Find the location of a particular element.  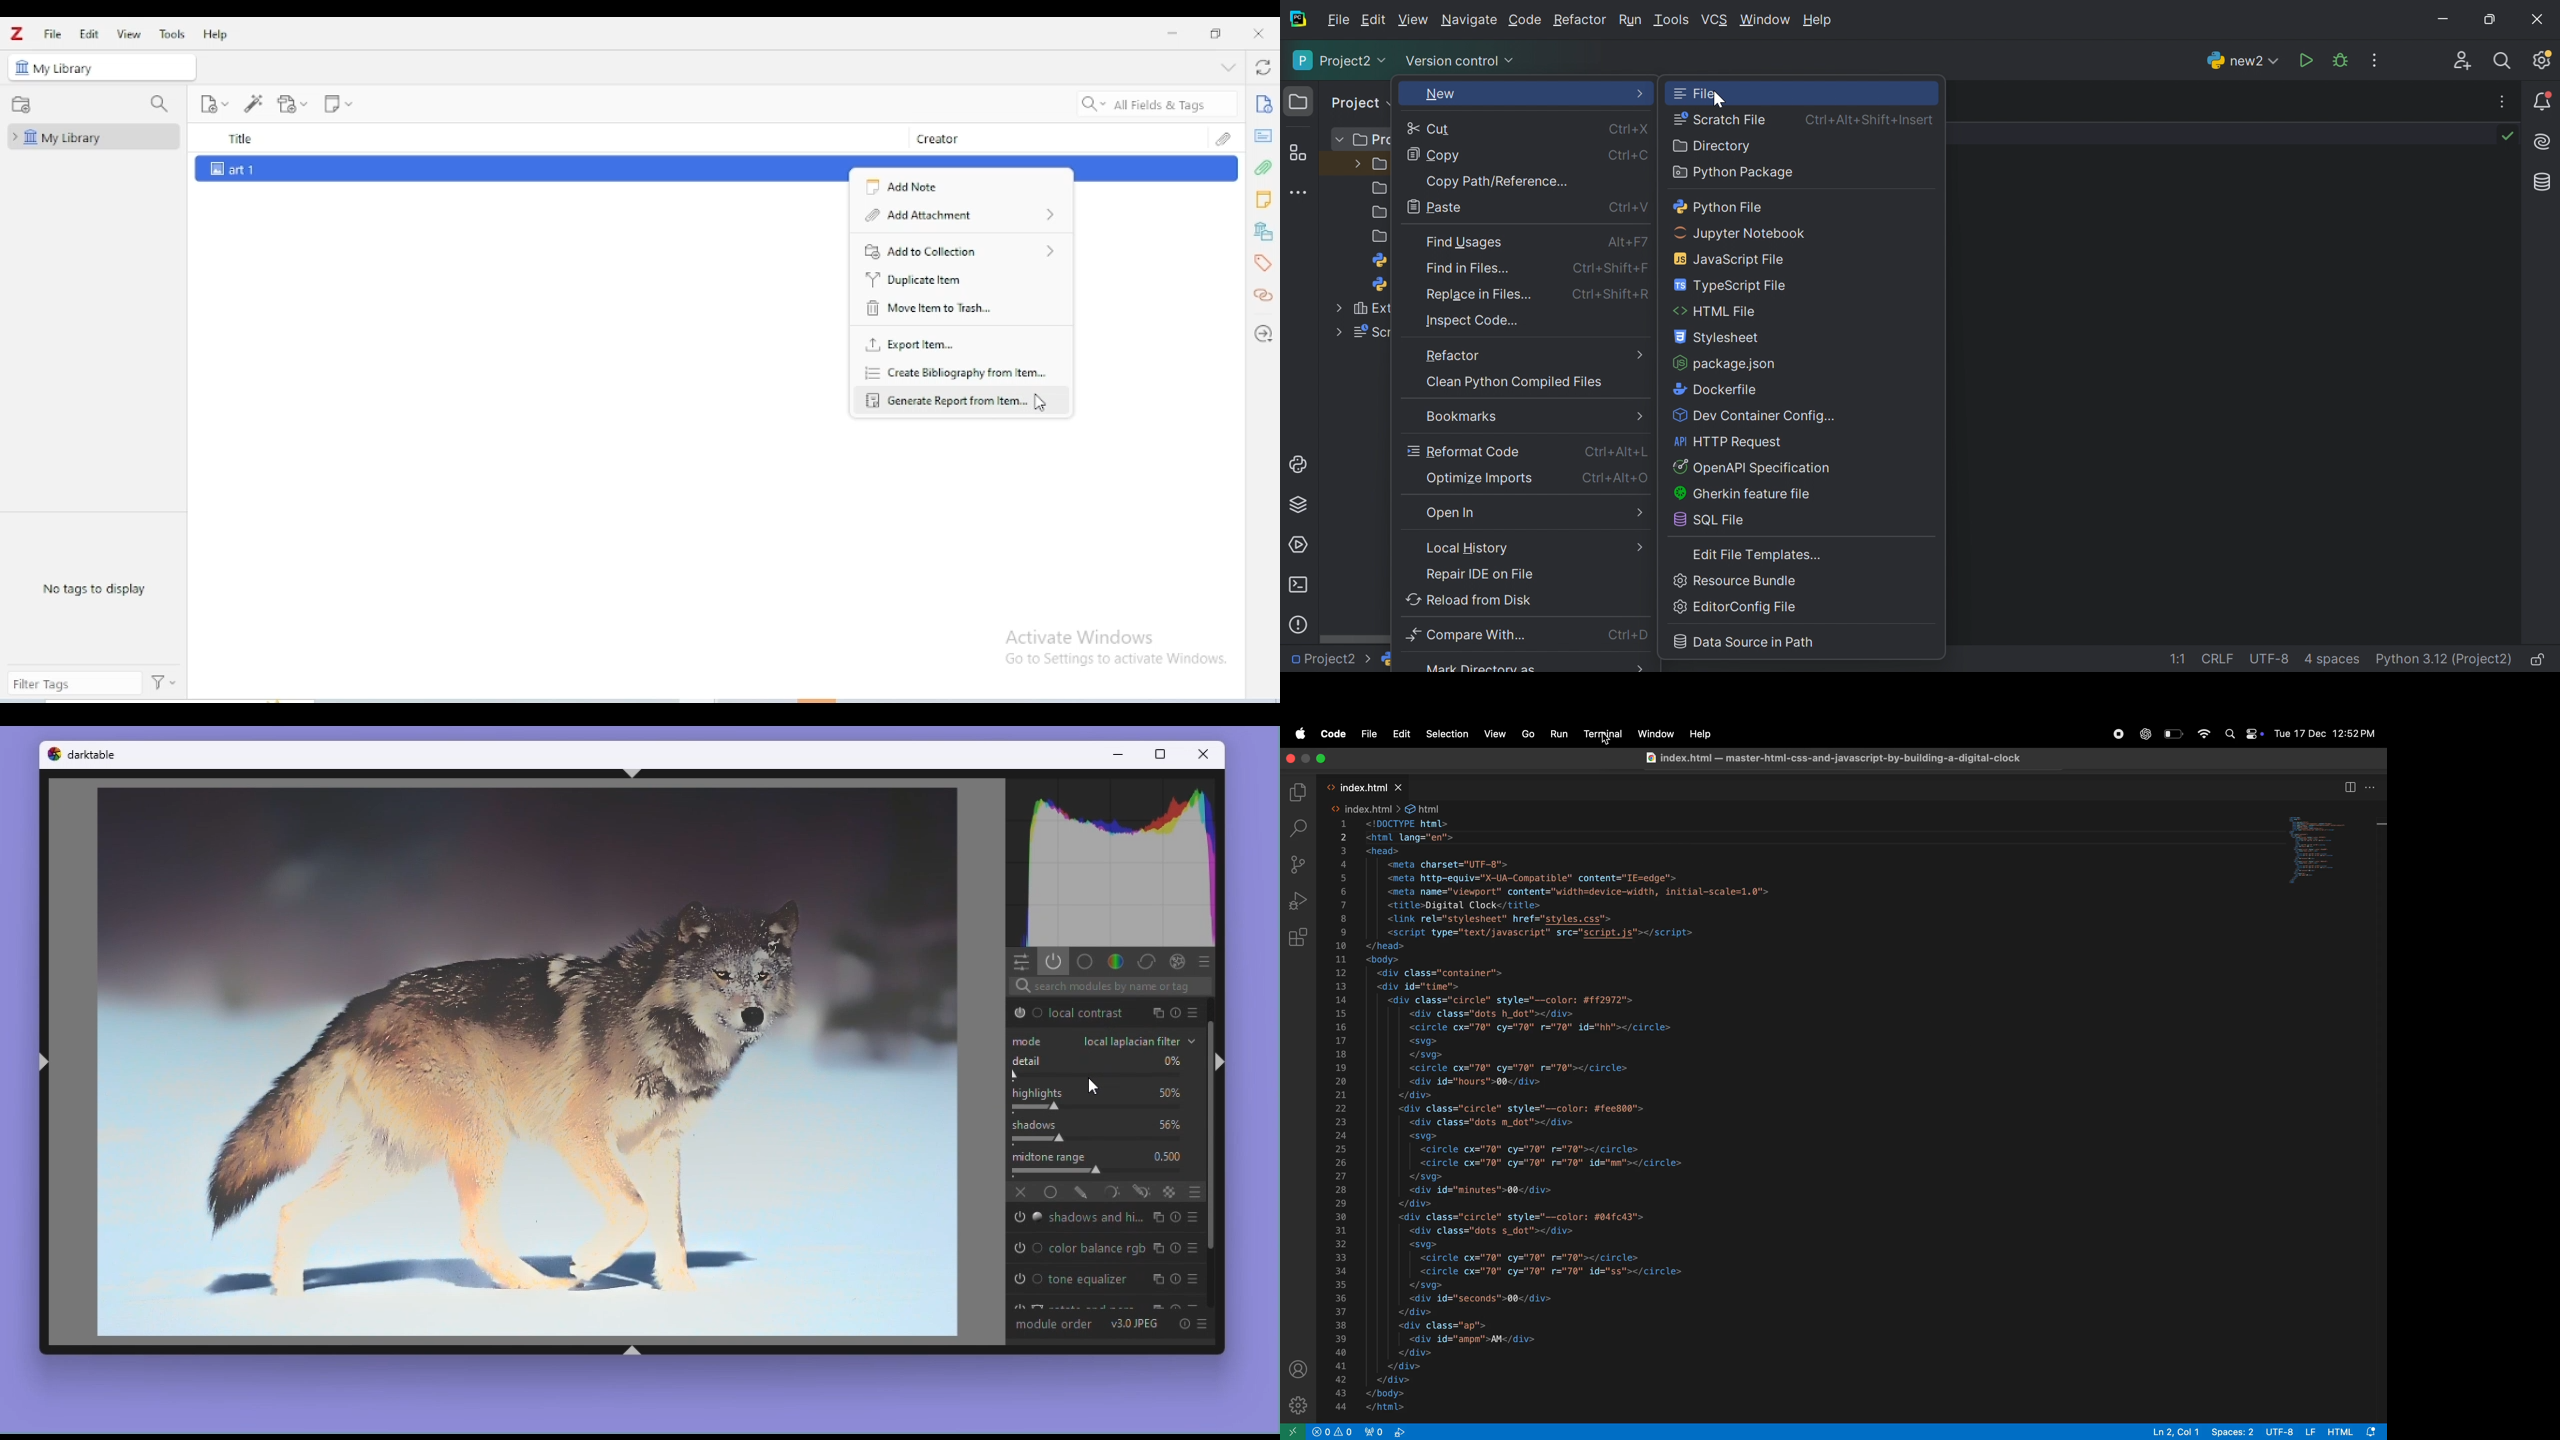

PyCharm icon is located at coordinates (1301, 19).